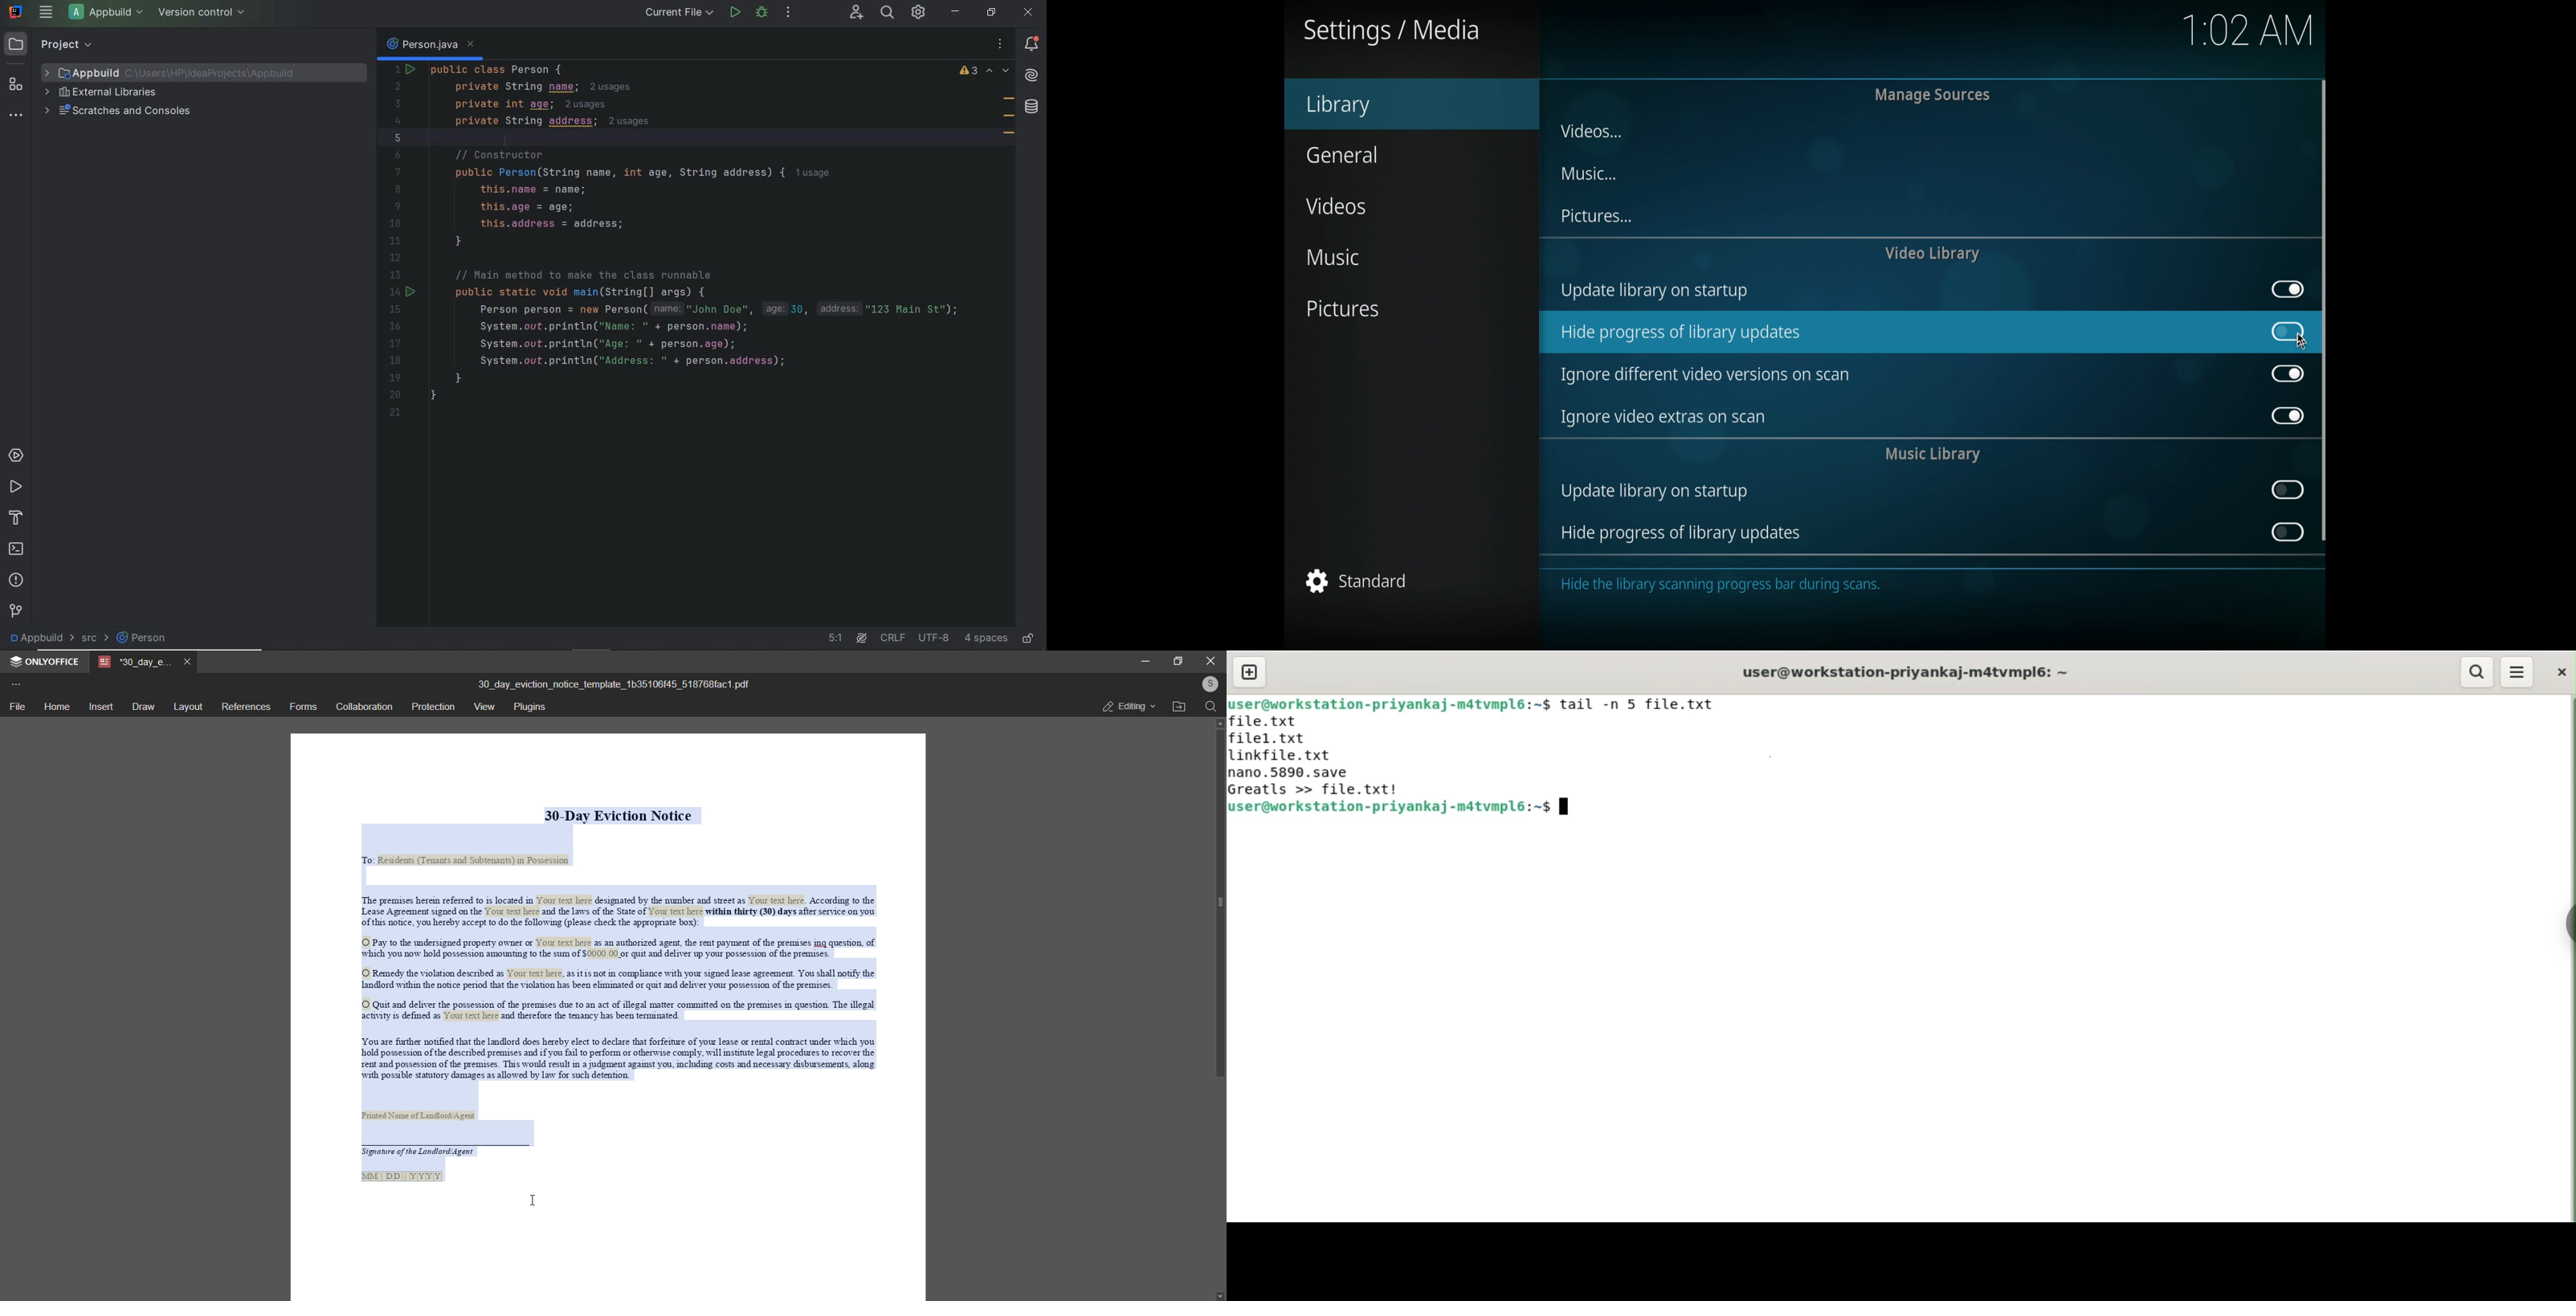  I want to click on ignore video extras on scan, so click(1663, 417).